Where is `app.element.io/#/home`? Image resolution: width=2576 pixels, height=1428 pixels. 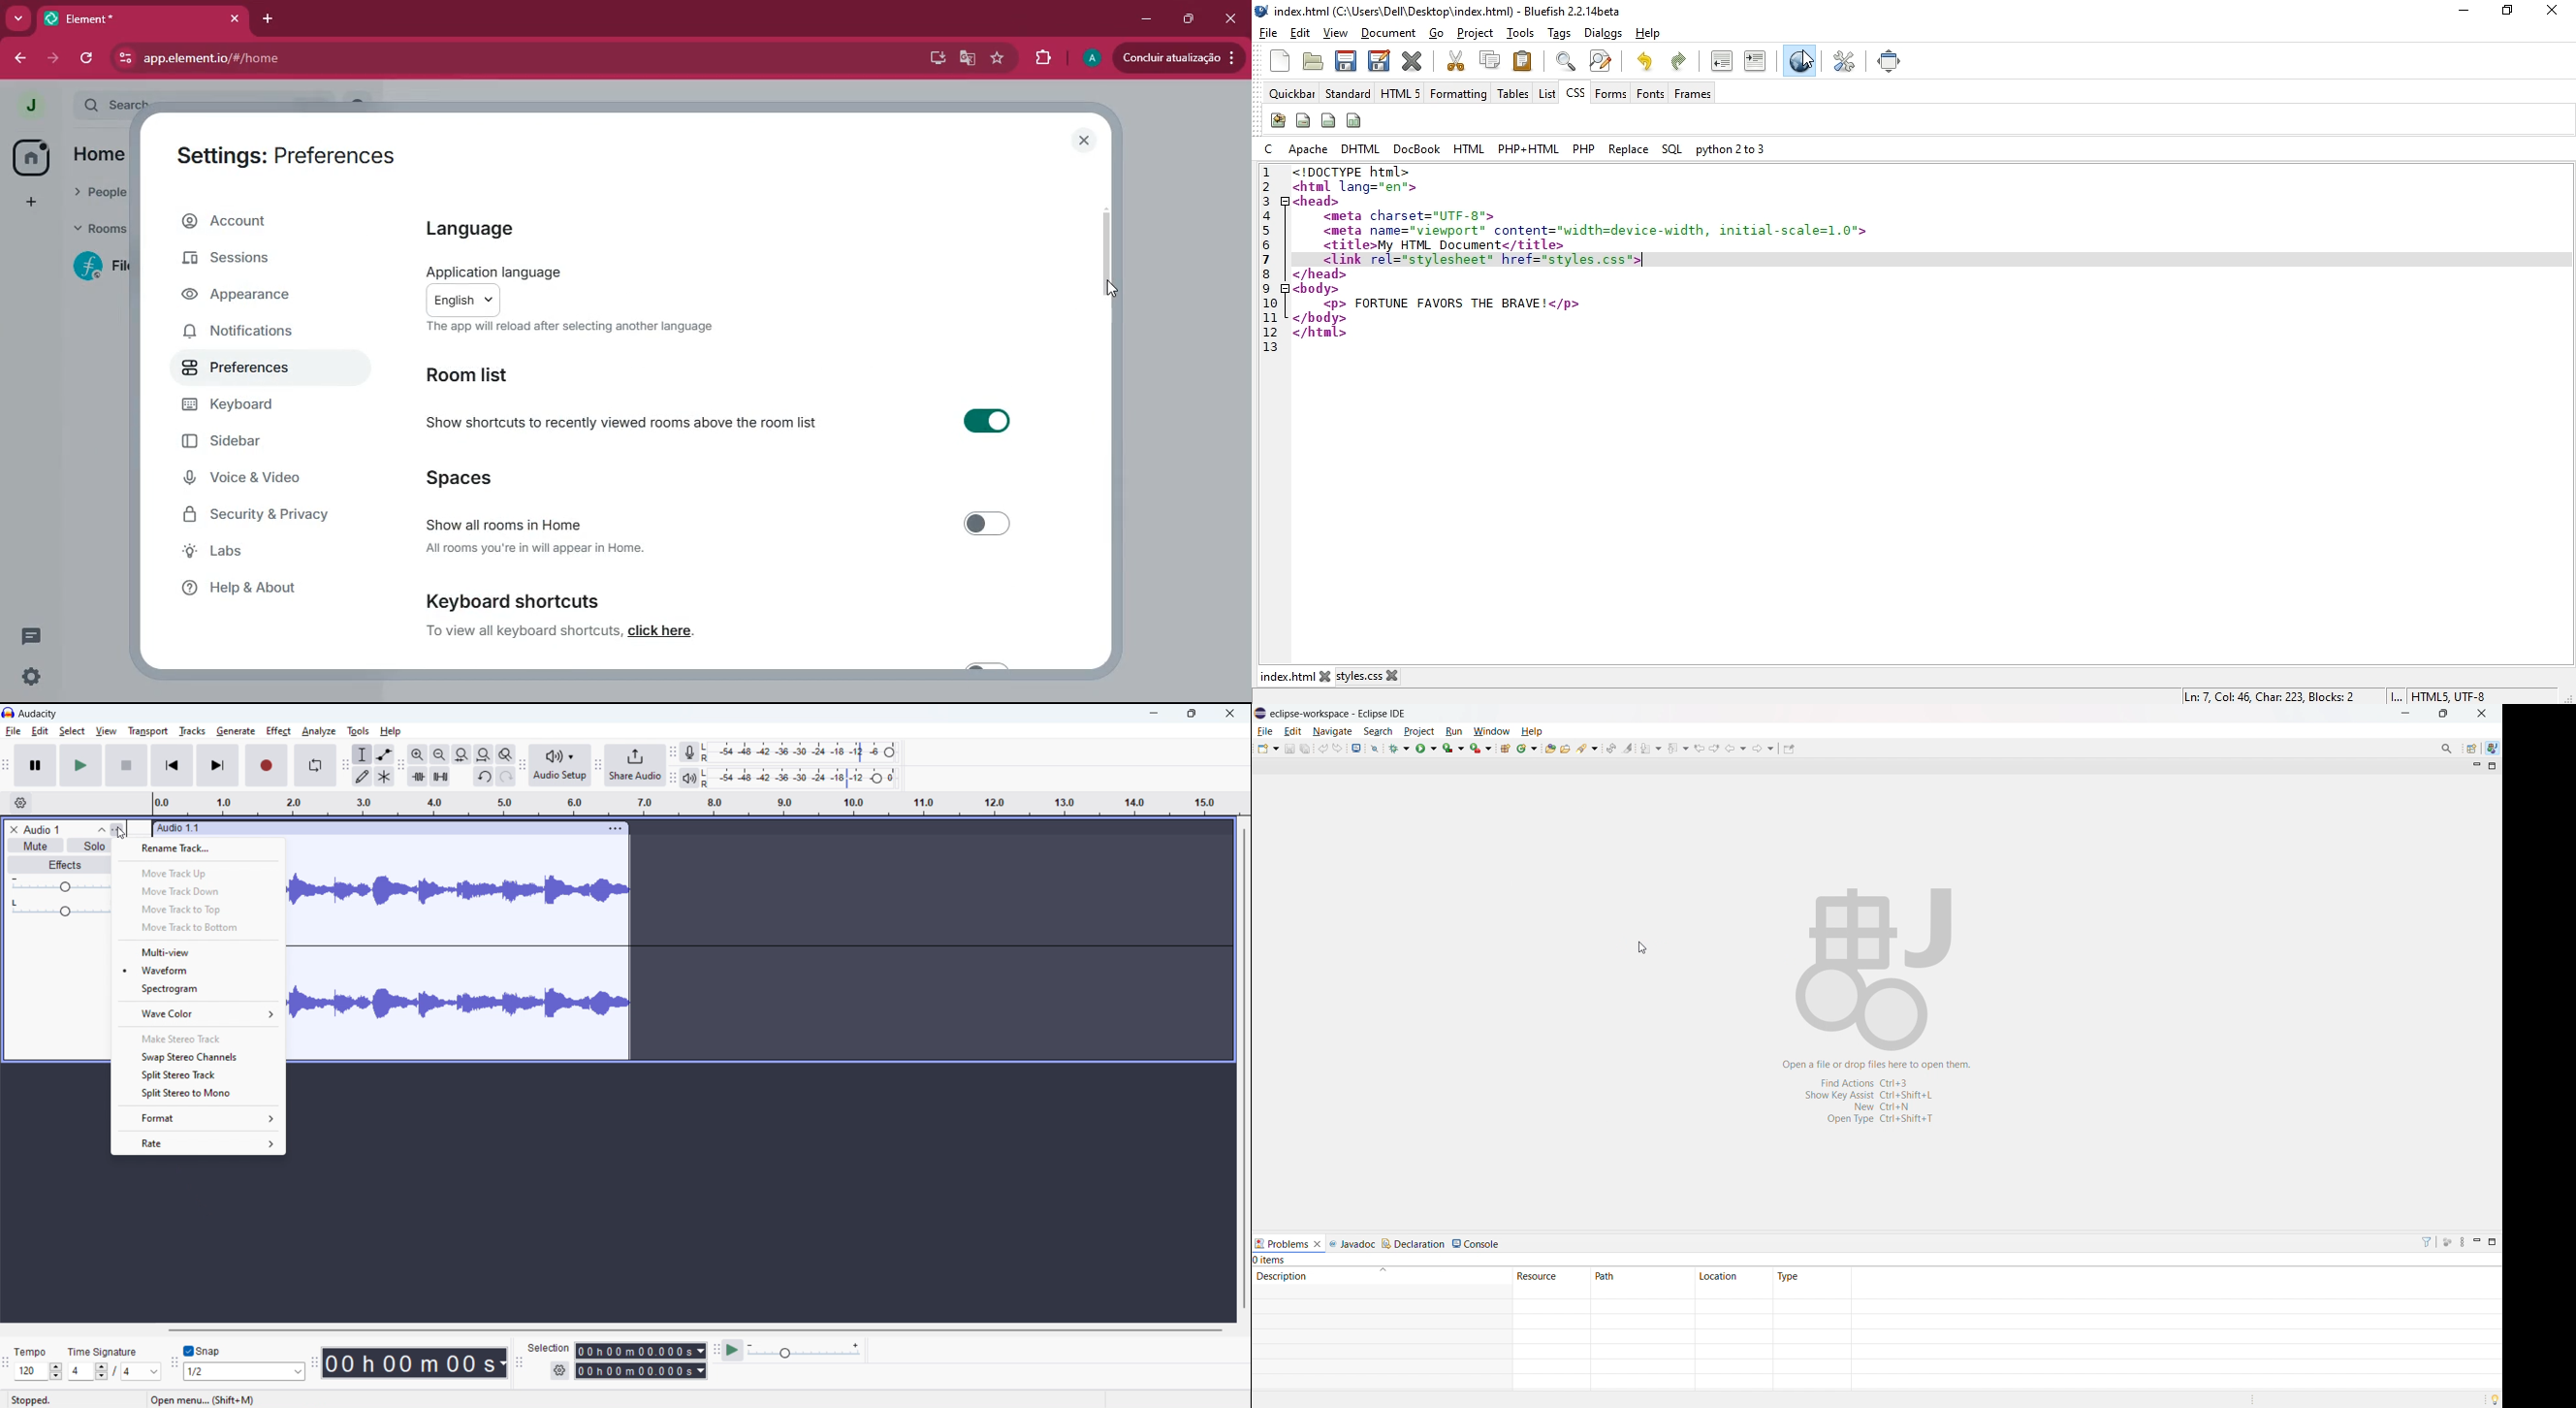 app.element.io/#/home is located at coordinates (296, 58).